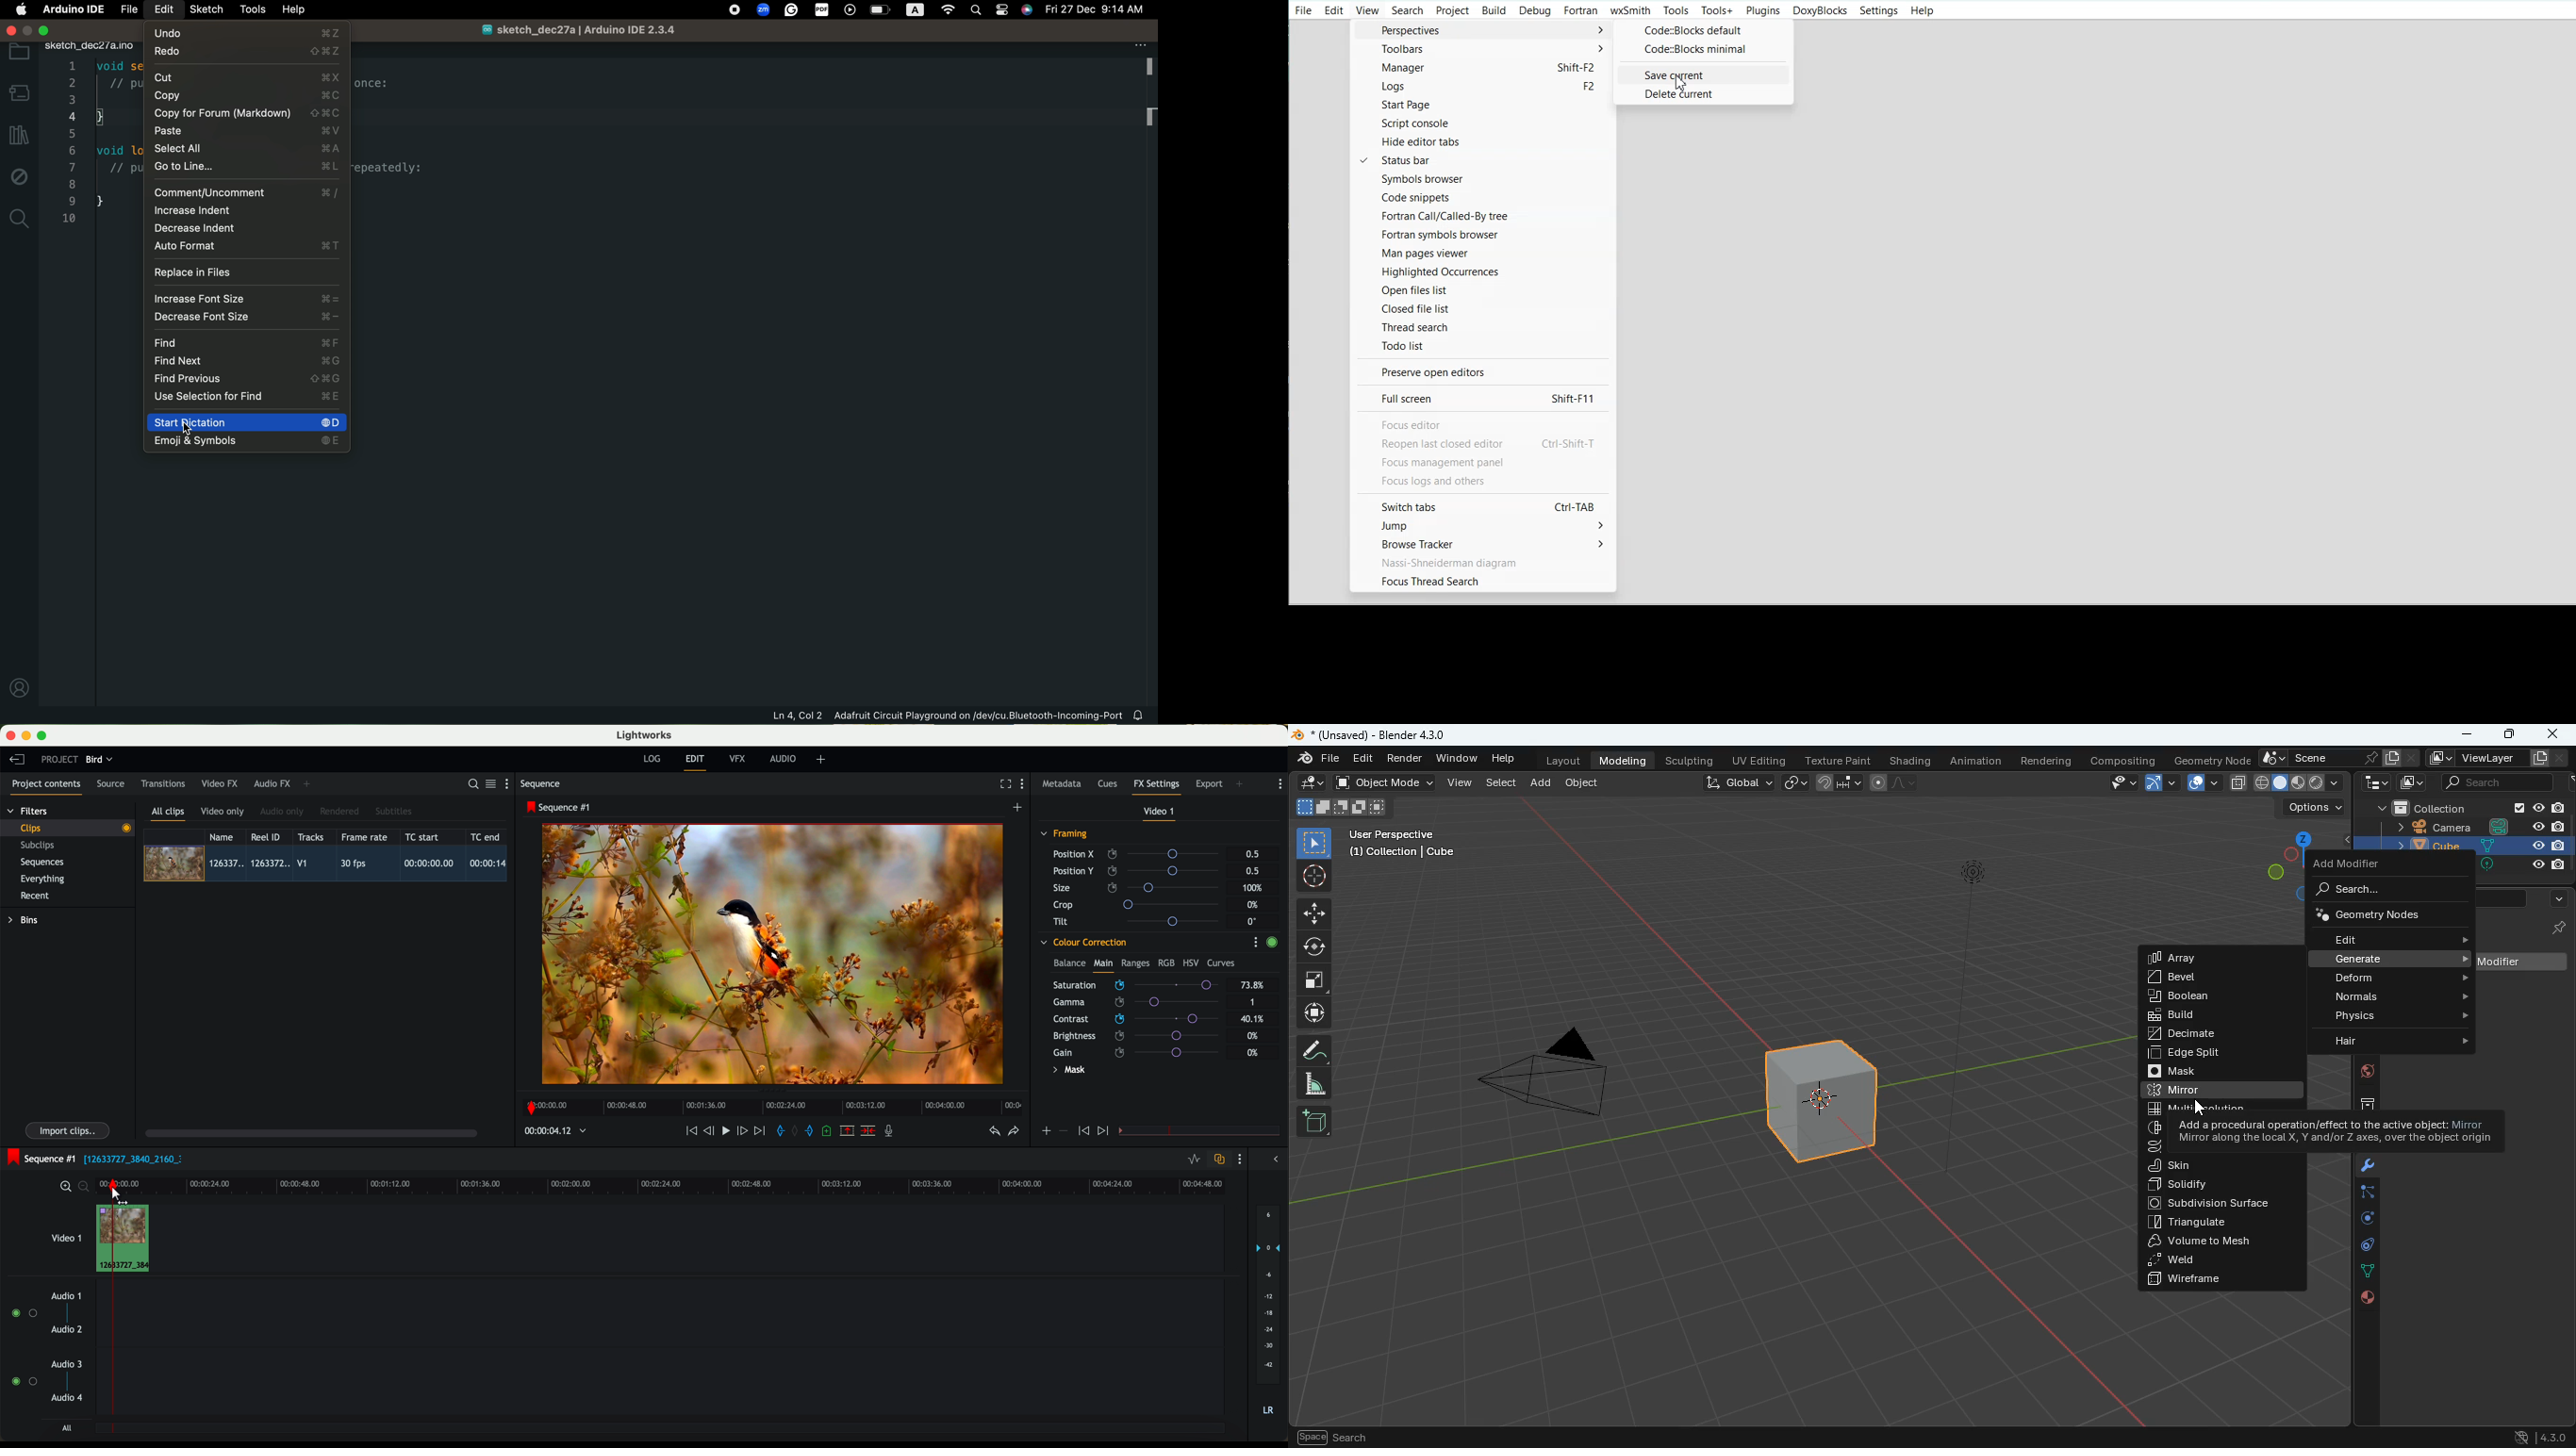  I want to click on Code snippets, so click(1485, 197).